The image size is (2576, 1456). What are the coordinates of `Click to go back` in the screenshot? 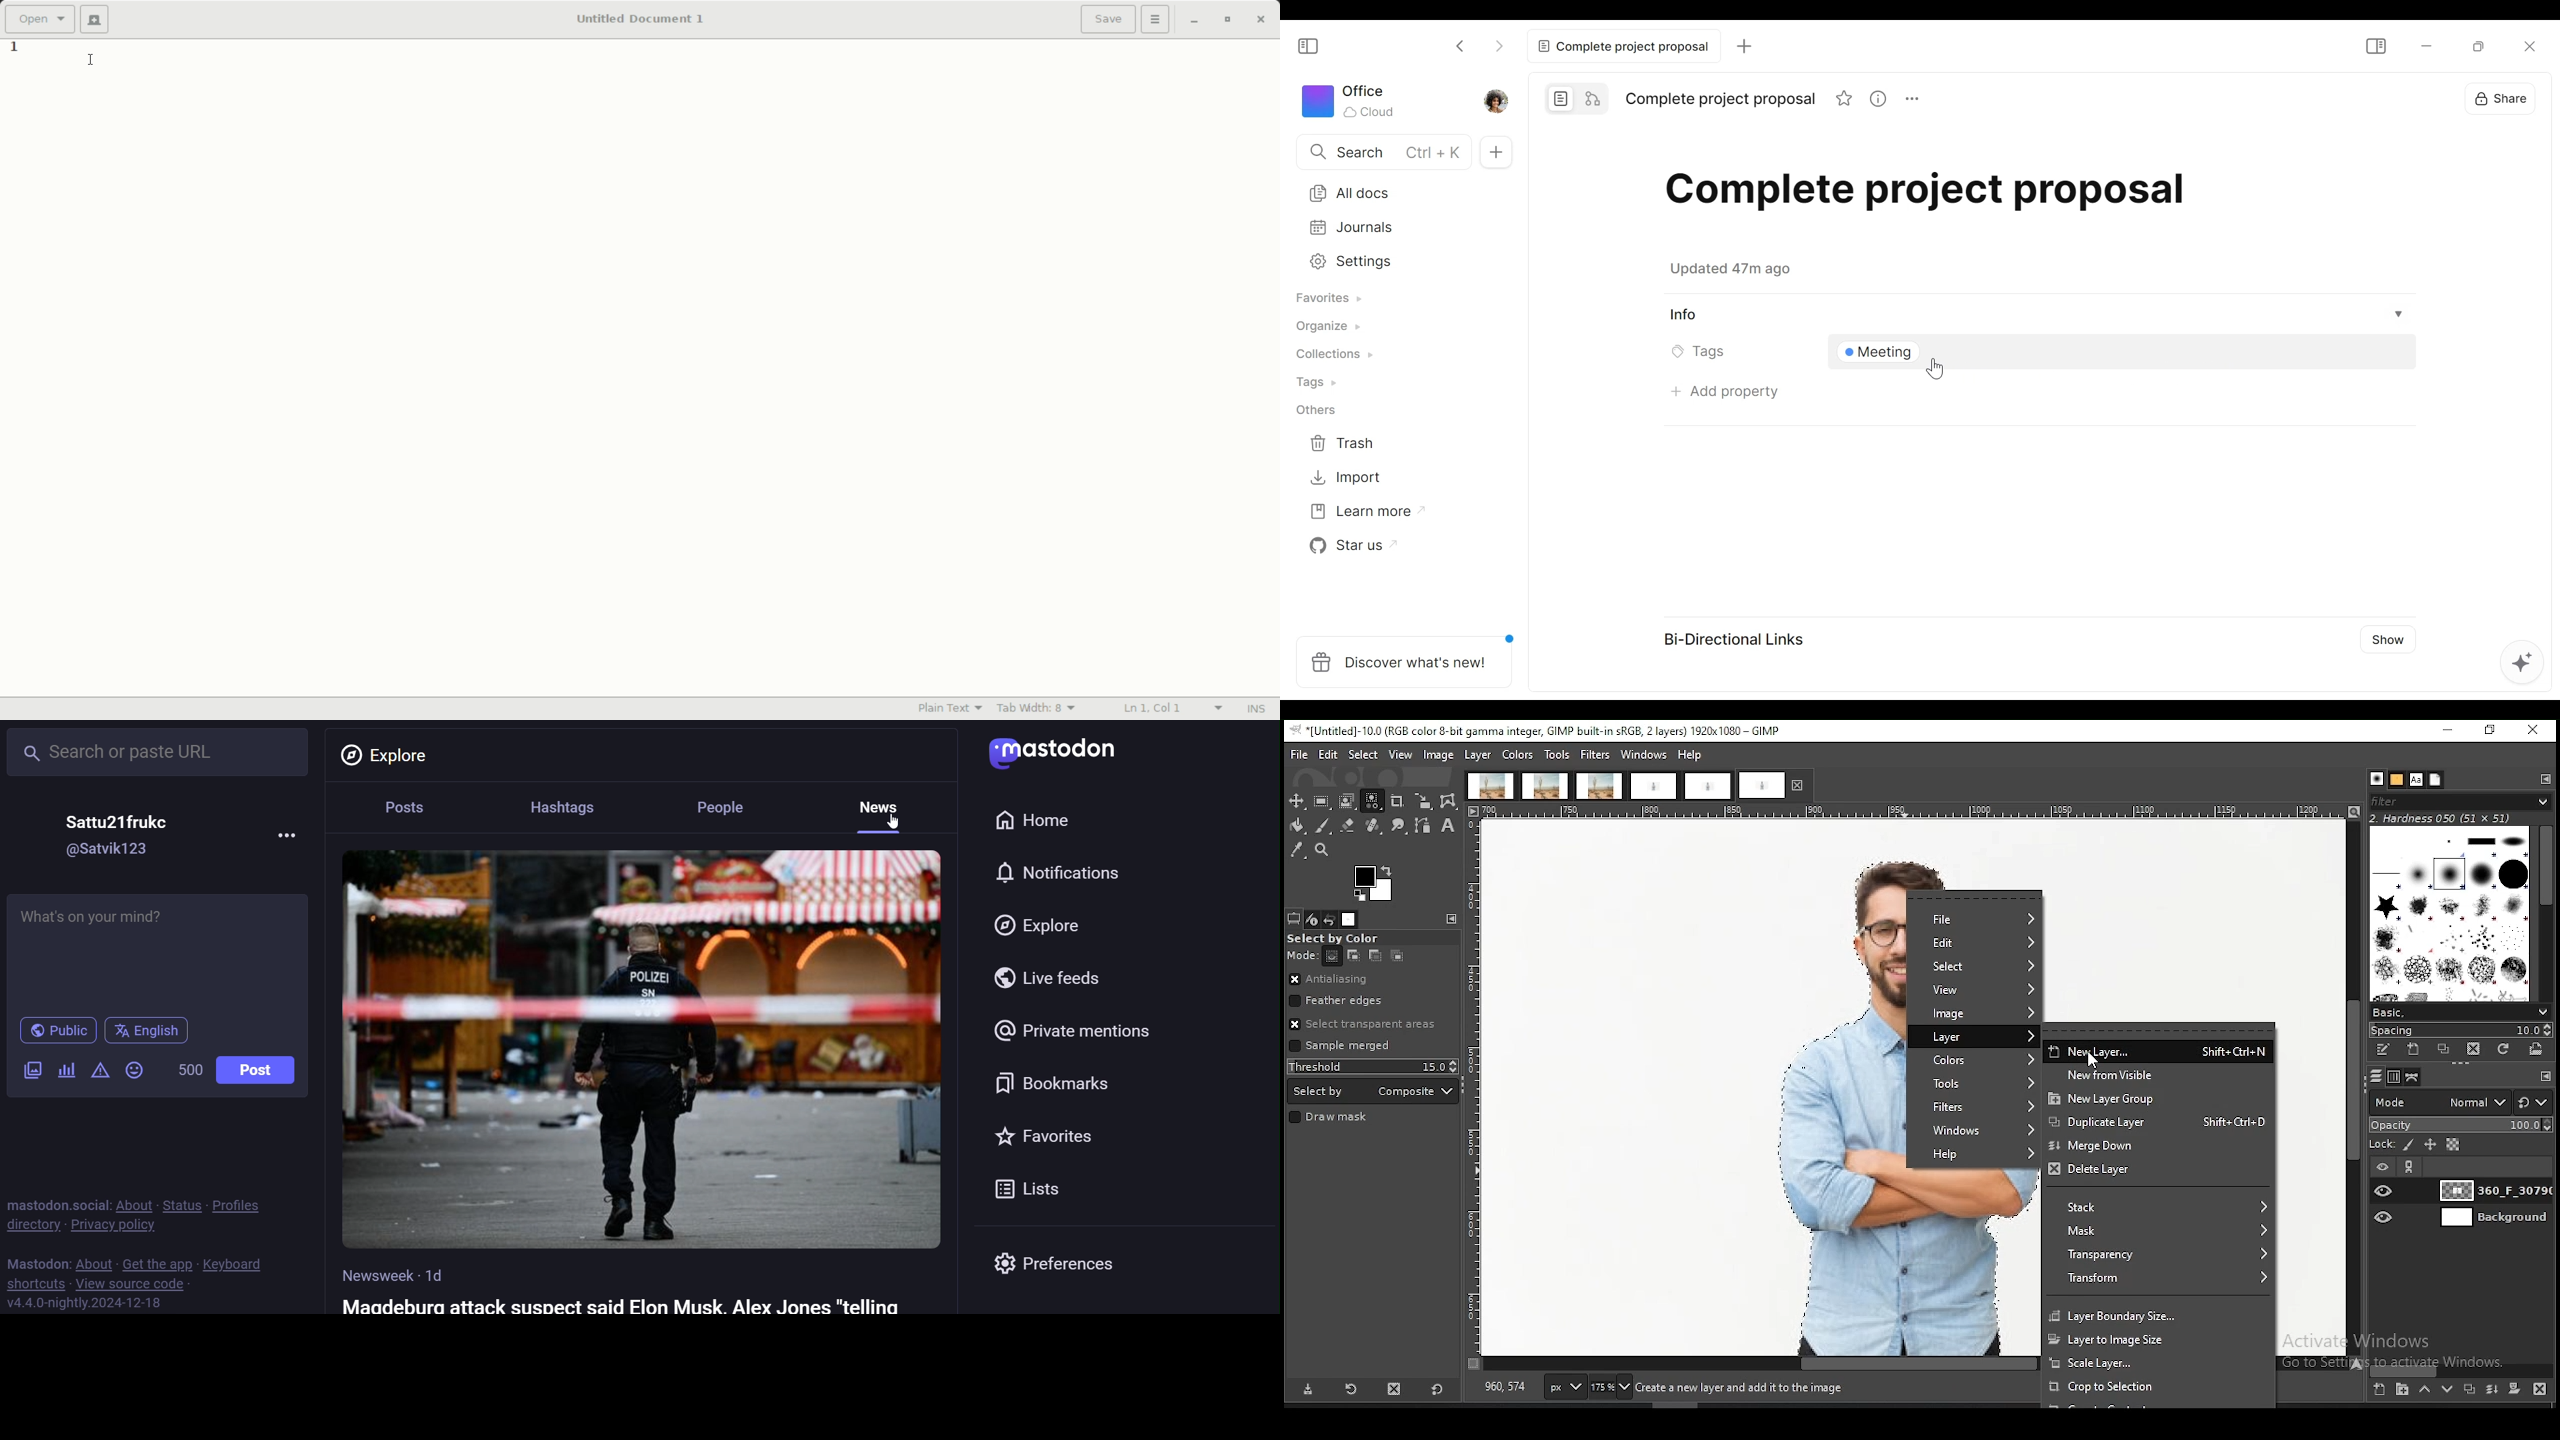 It's located at (1463, 44).